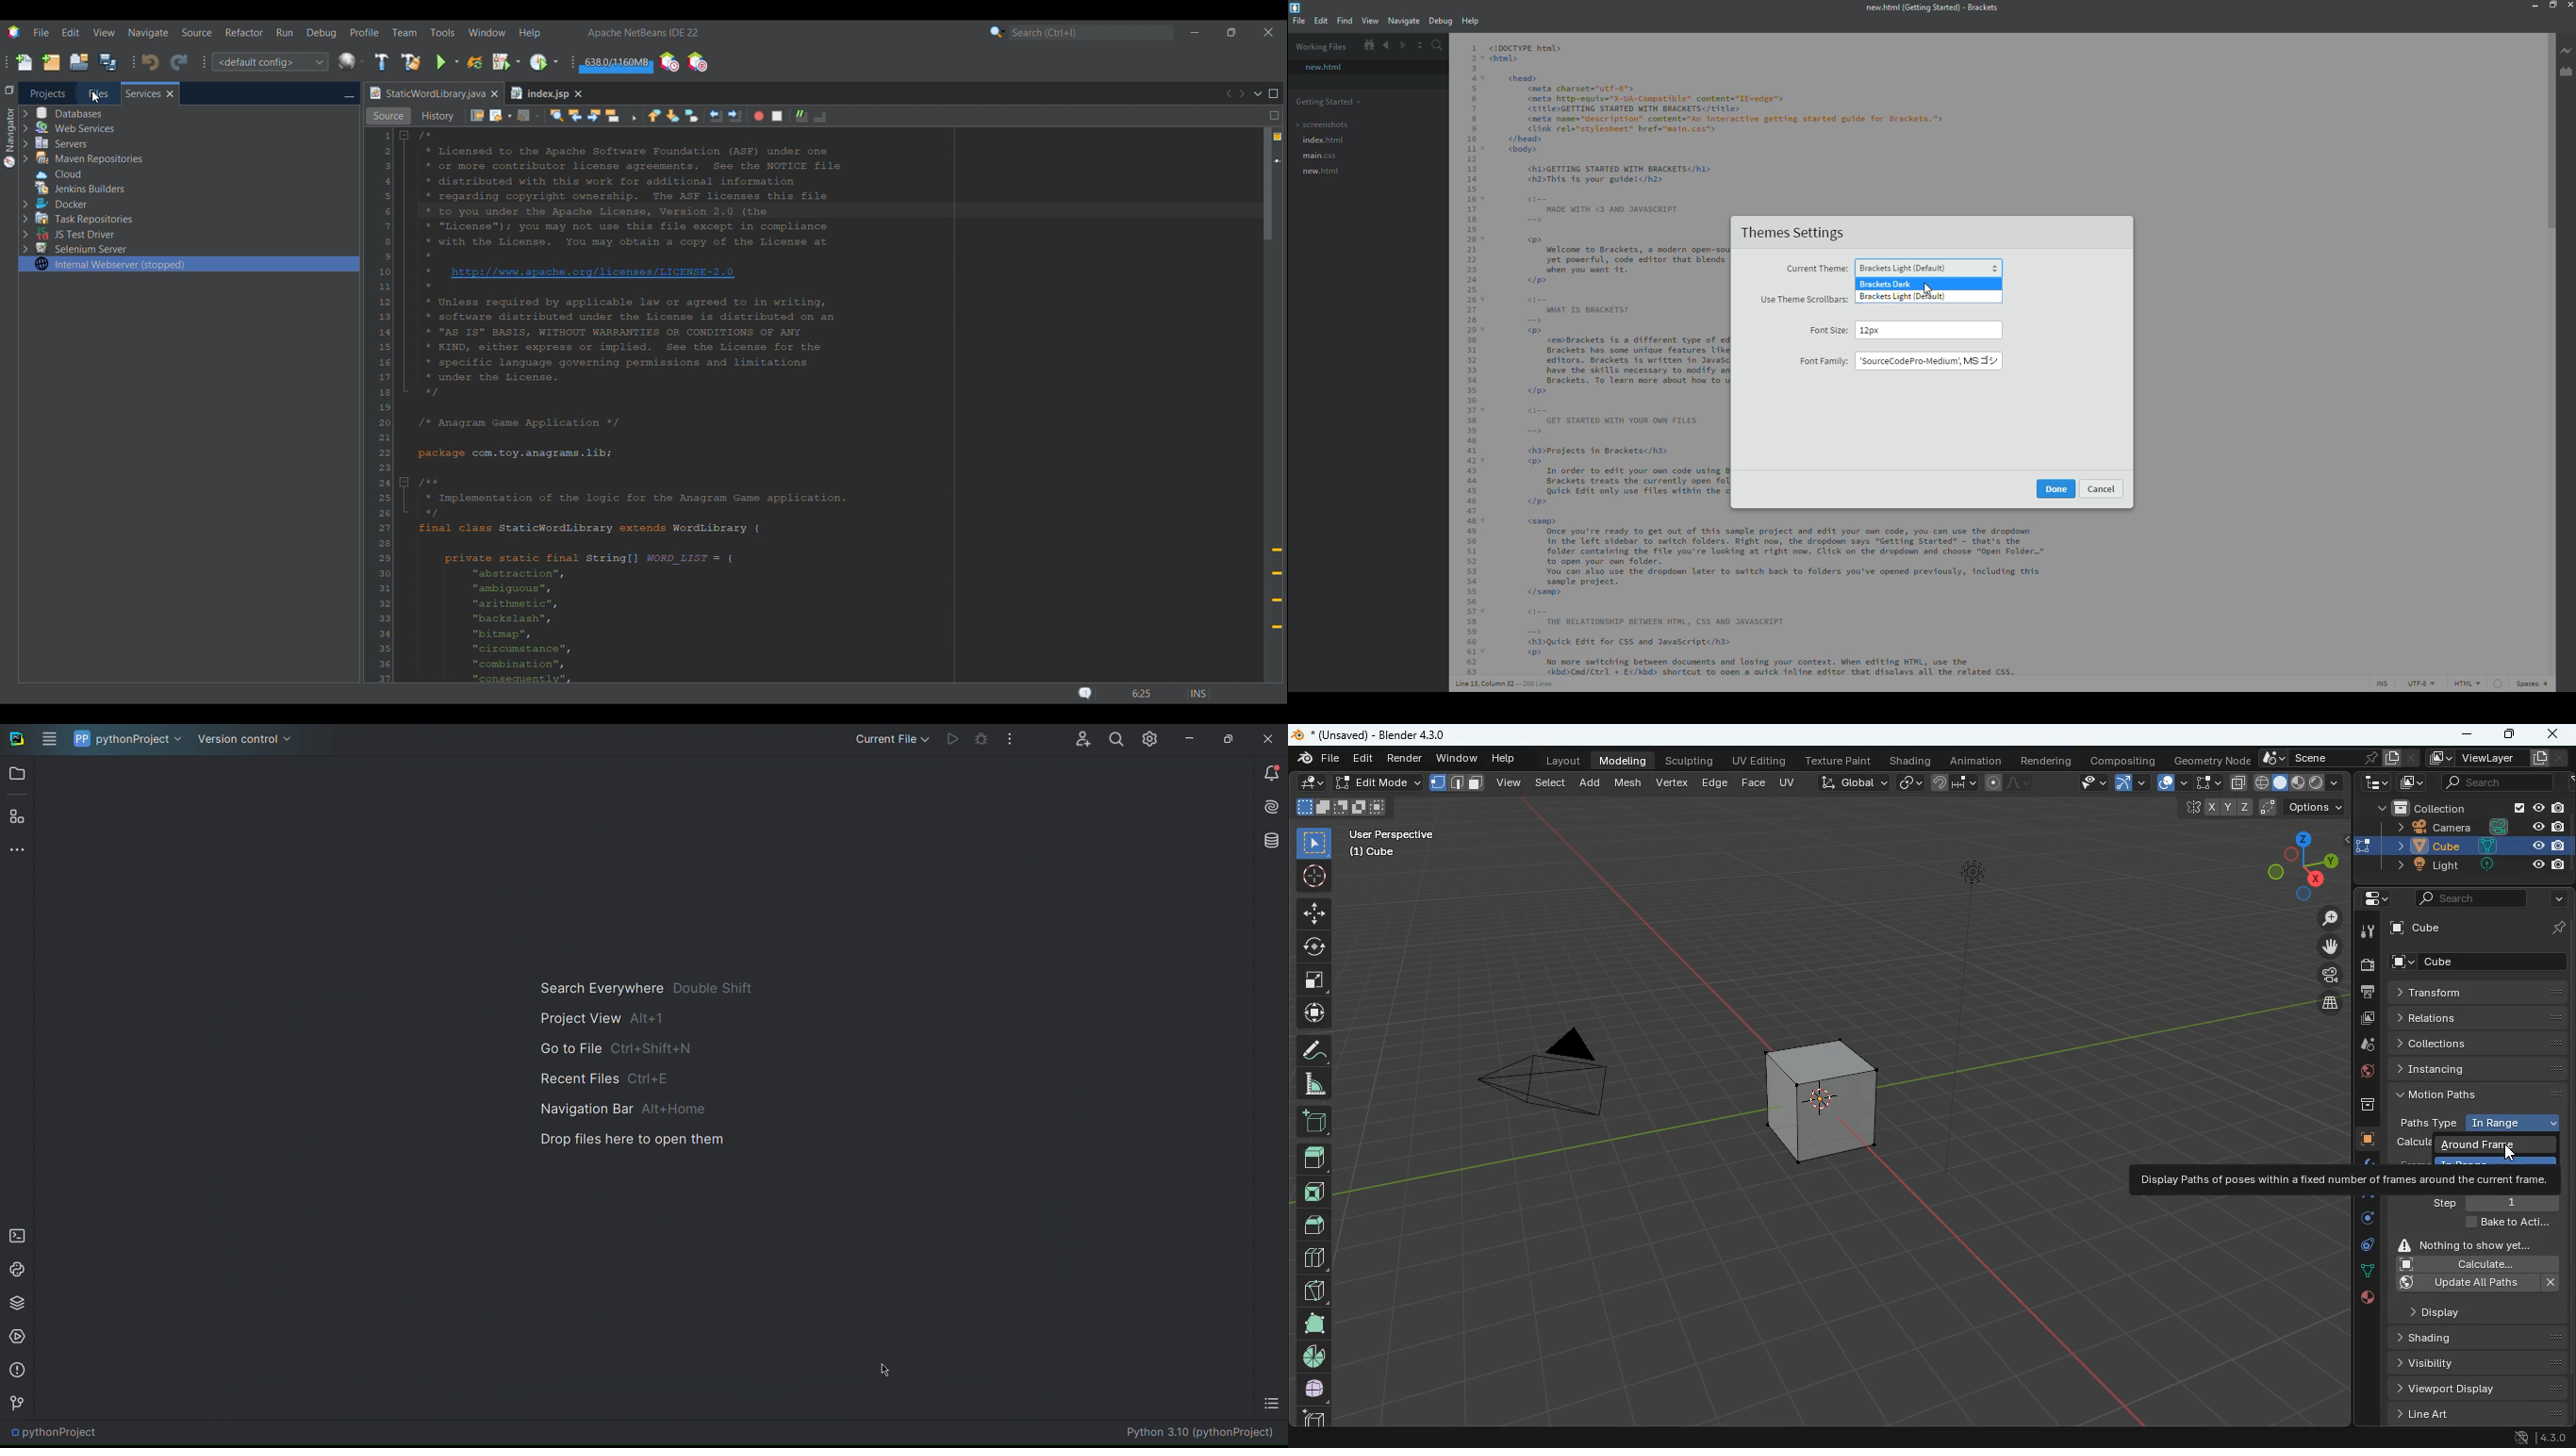 The width and height of the screenshot is (2576, 1456). Describe the element at coordinates (1955, 783) in the screenshot. I see `join` at that location.